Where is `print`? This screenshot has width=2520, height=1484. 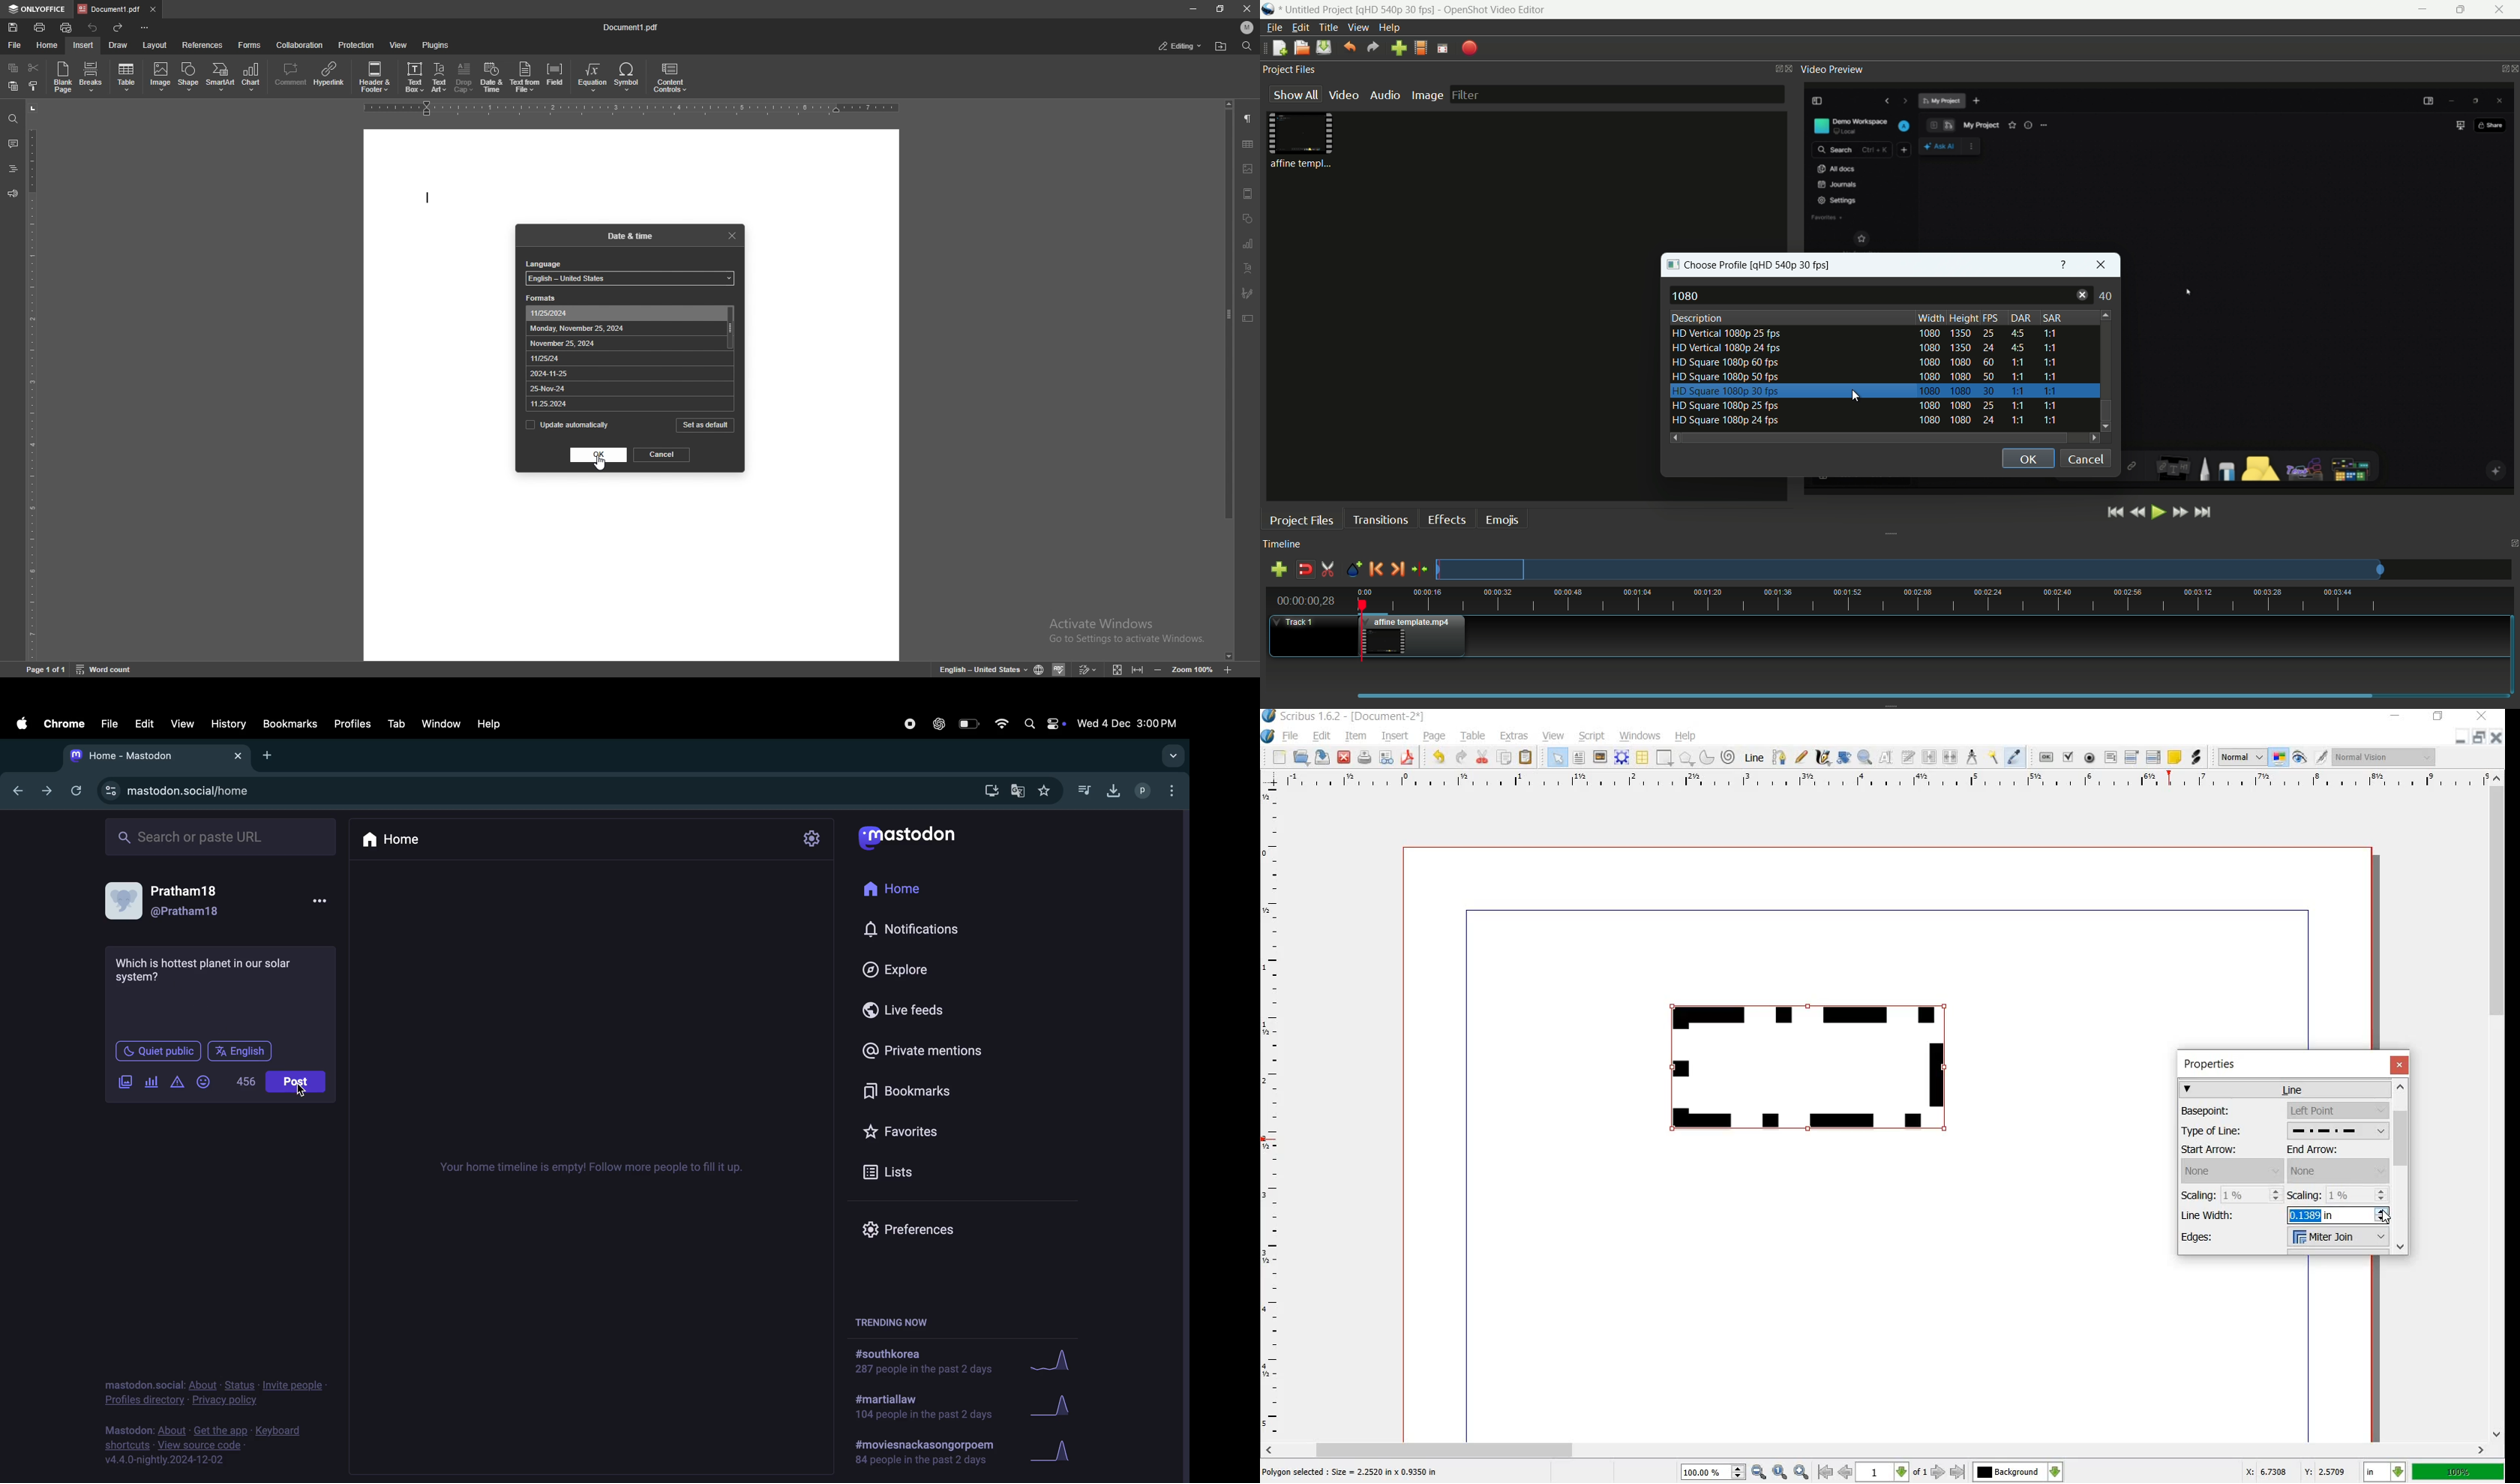
print is located at coordinates (39, 28).